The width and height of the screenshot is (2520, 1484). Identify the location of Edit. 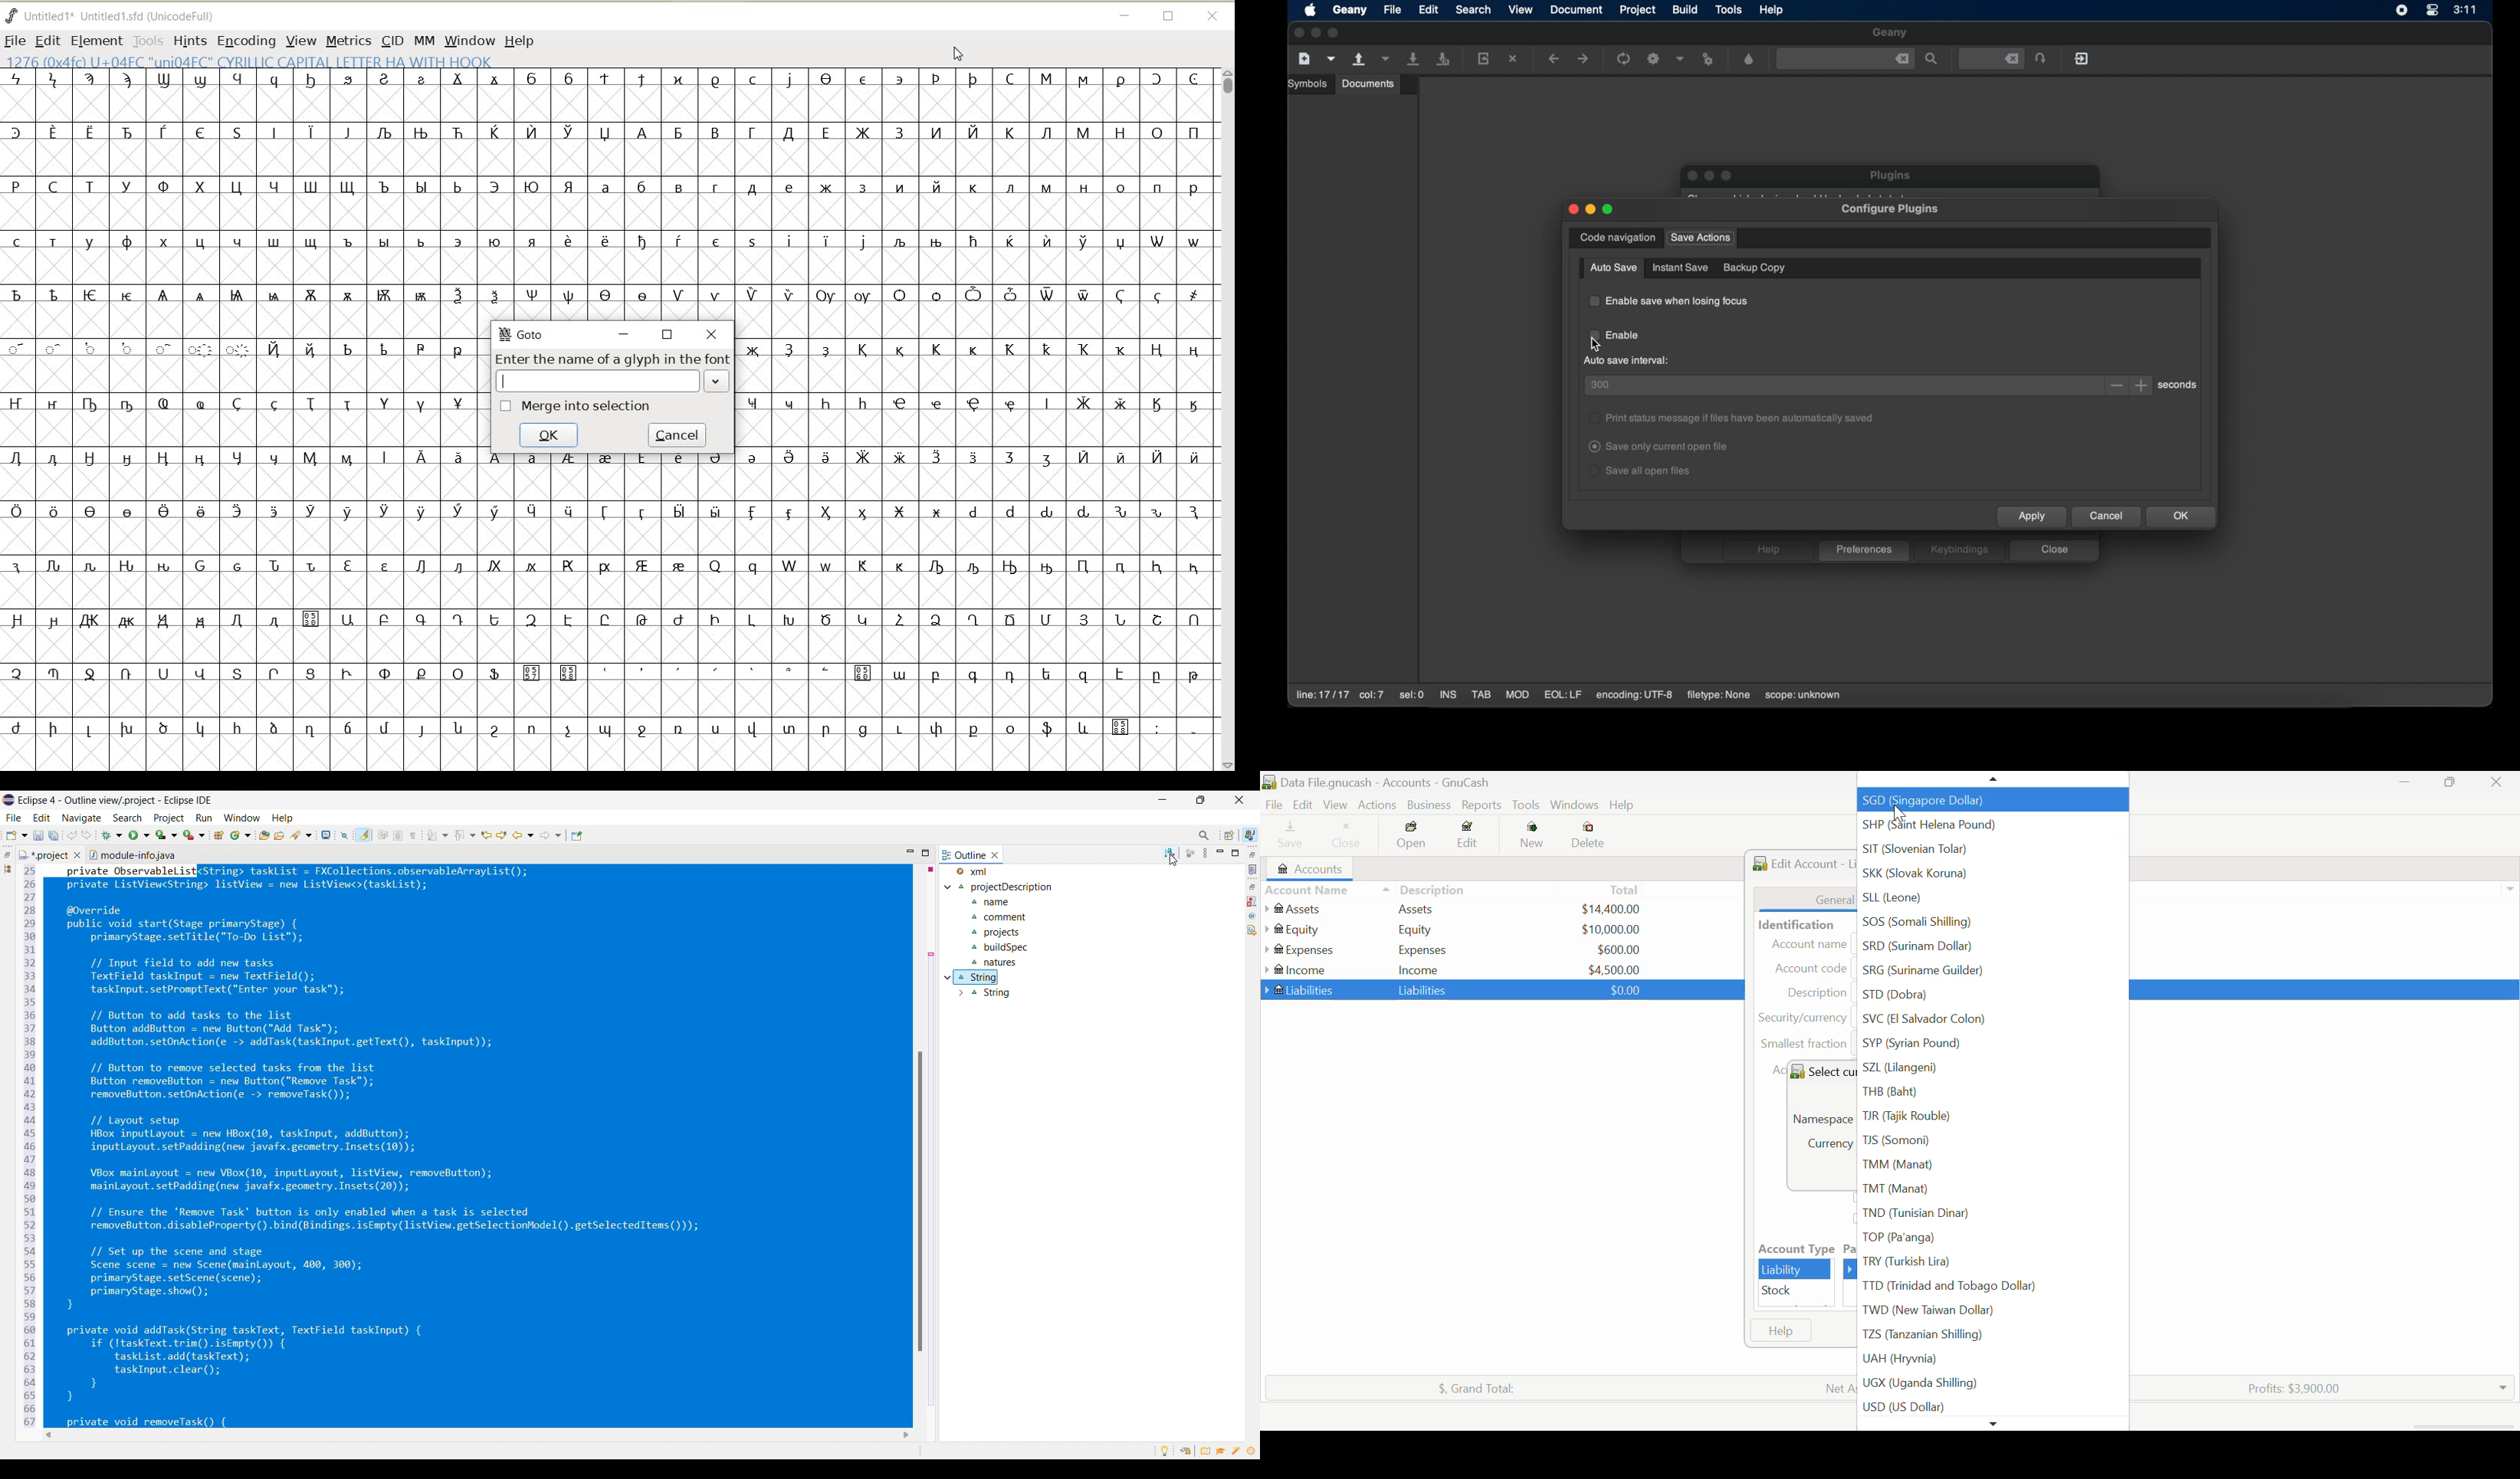
(1302, 805).